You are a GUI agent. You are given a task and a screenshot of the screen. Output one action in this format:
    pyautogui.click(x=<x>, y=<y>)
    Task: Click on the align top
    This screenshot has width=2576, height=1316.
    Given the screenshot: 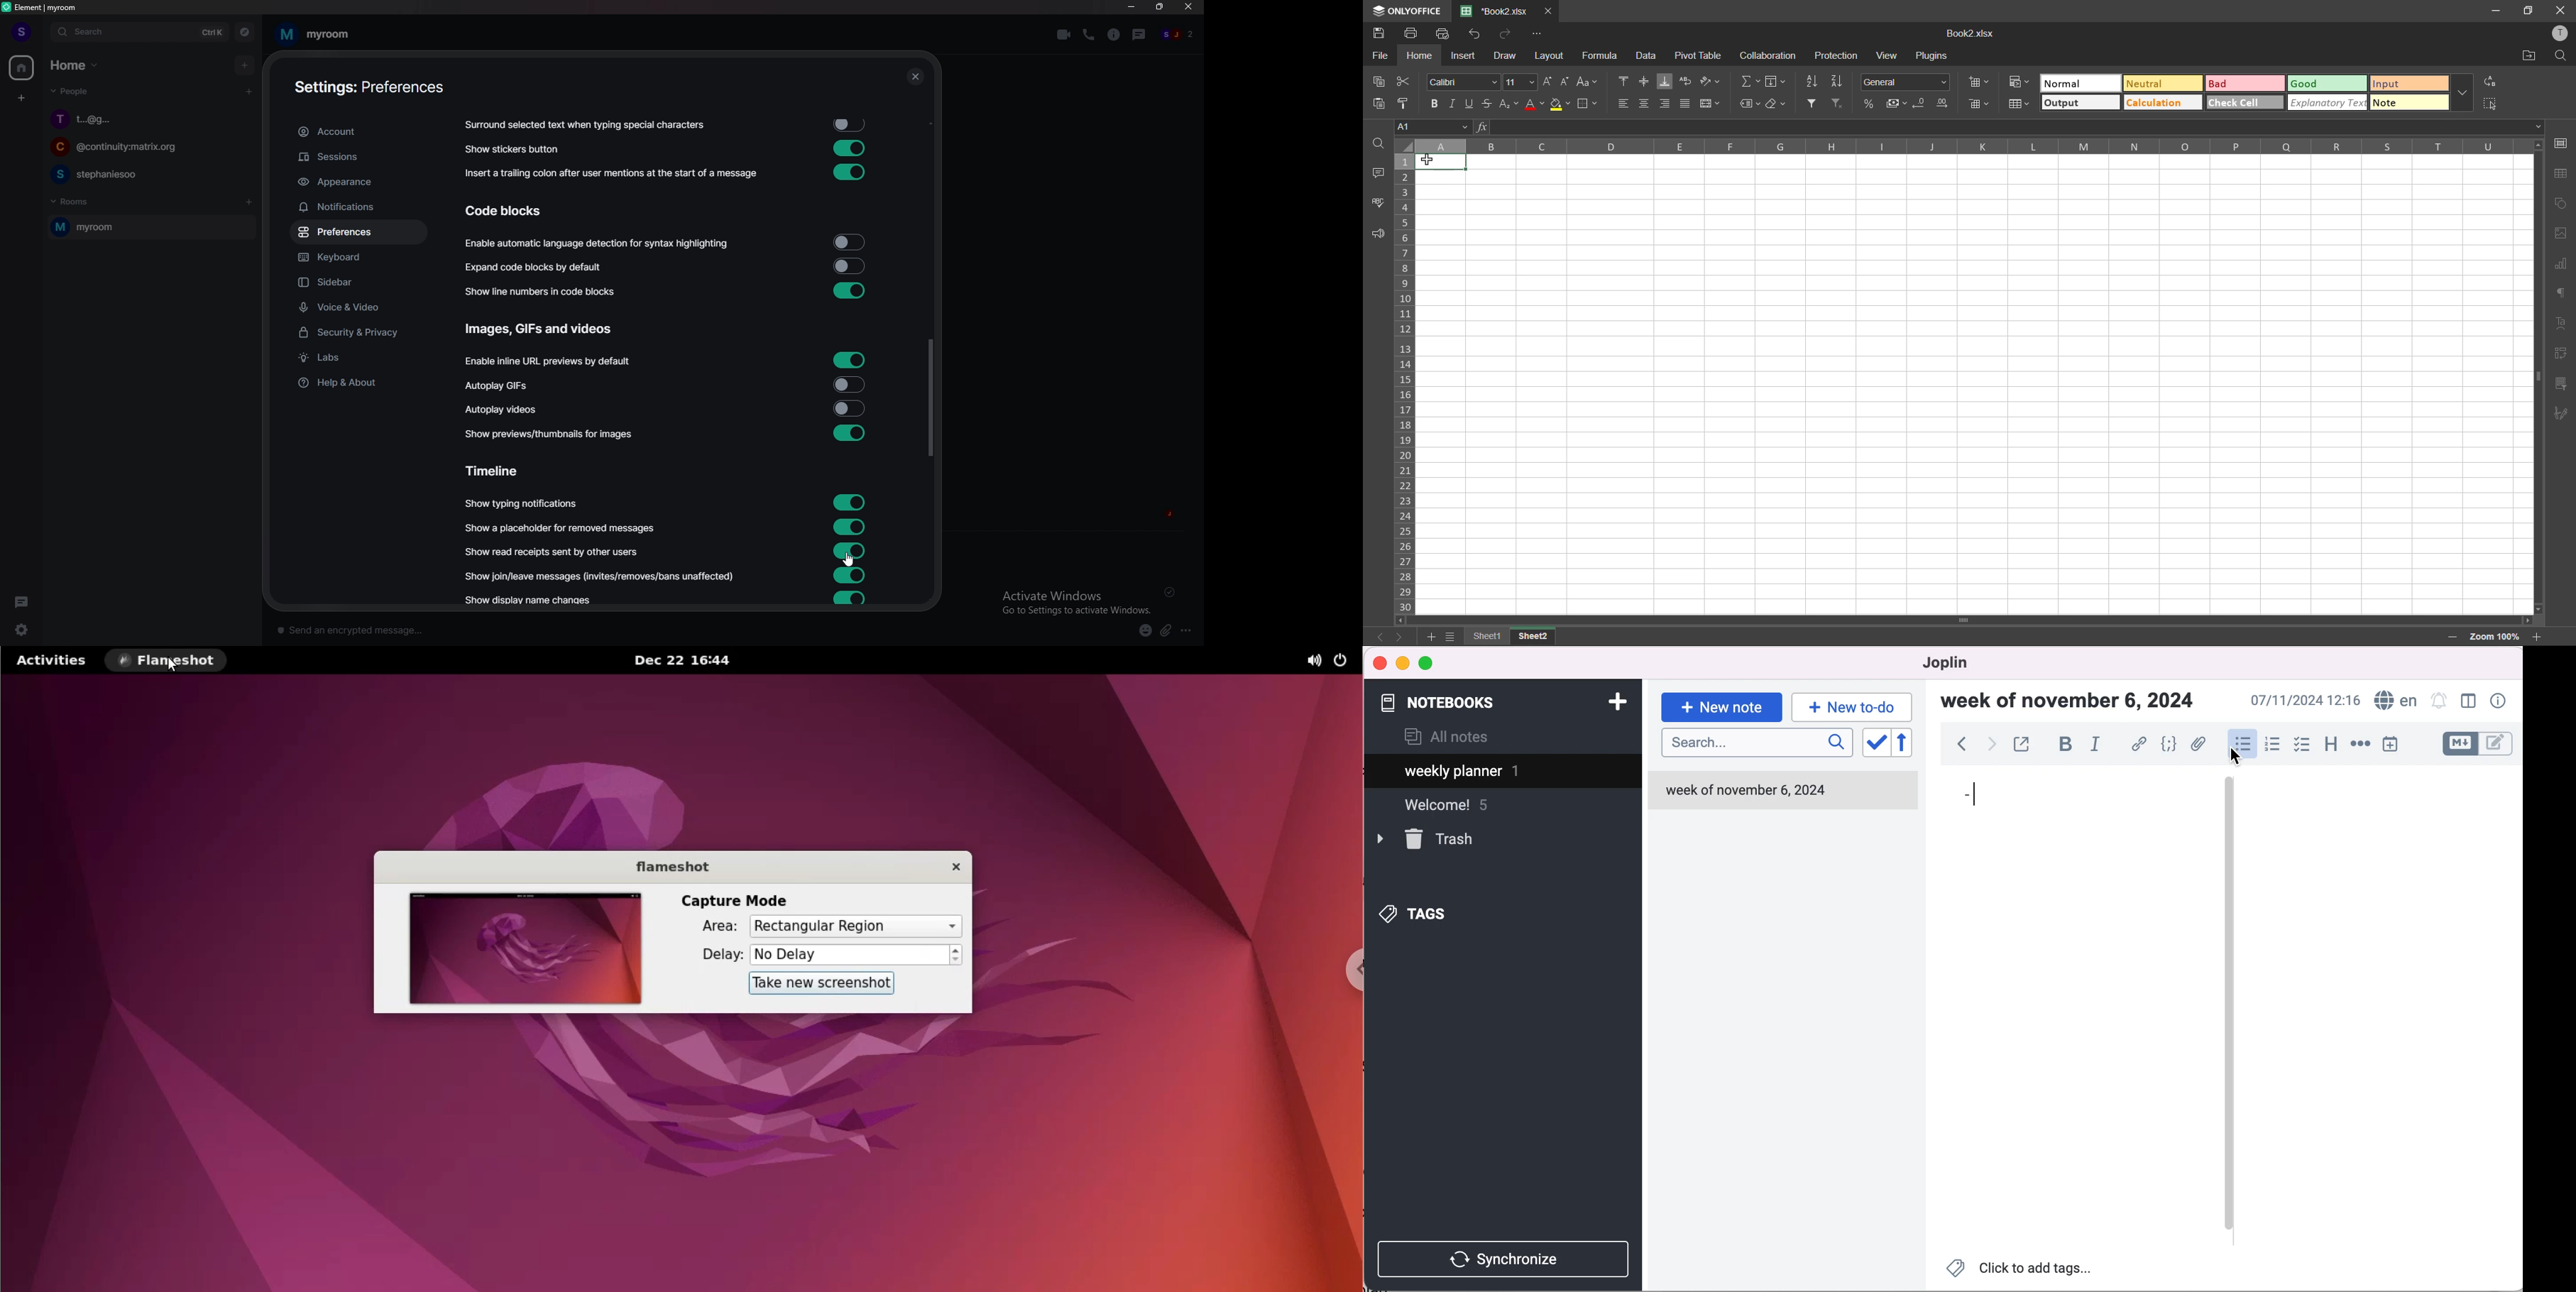 What is the action you would take?
    pyautogui.click(x=1626, y=81)
    